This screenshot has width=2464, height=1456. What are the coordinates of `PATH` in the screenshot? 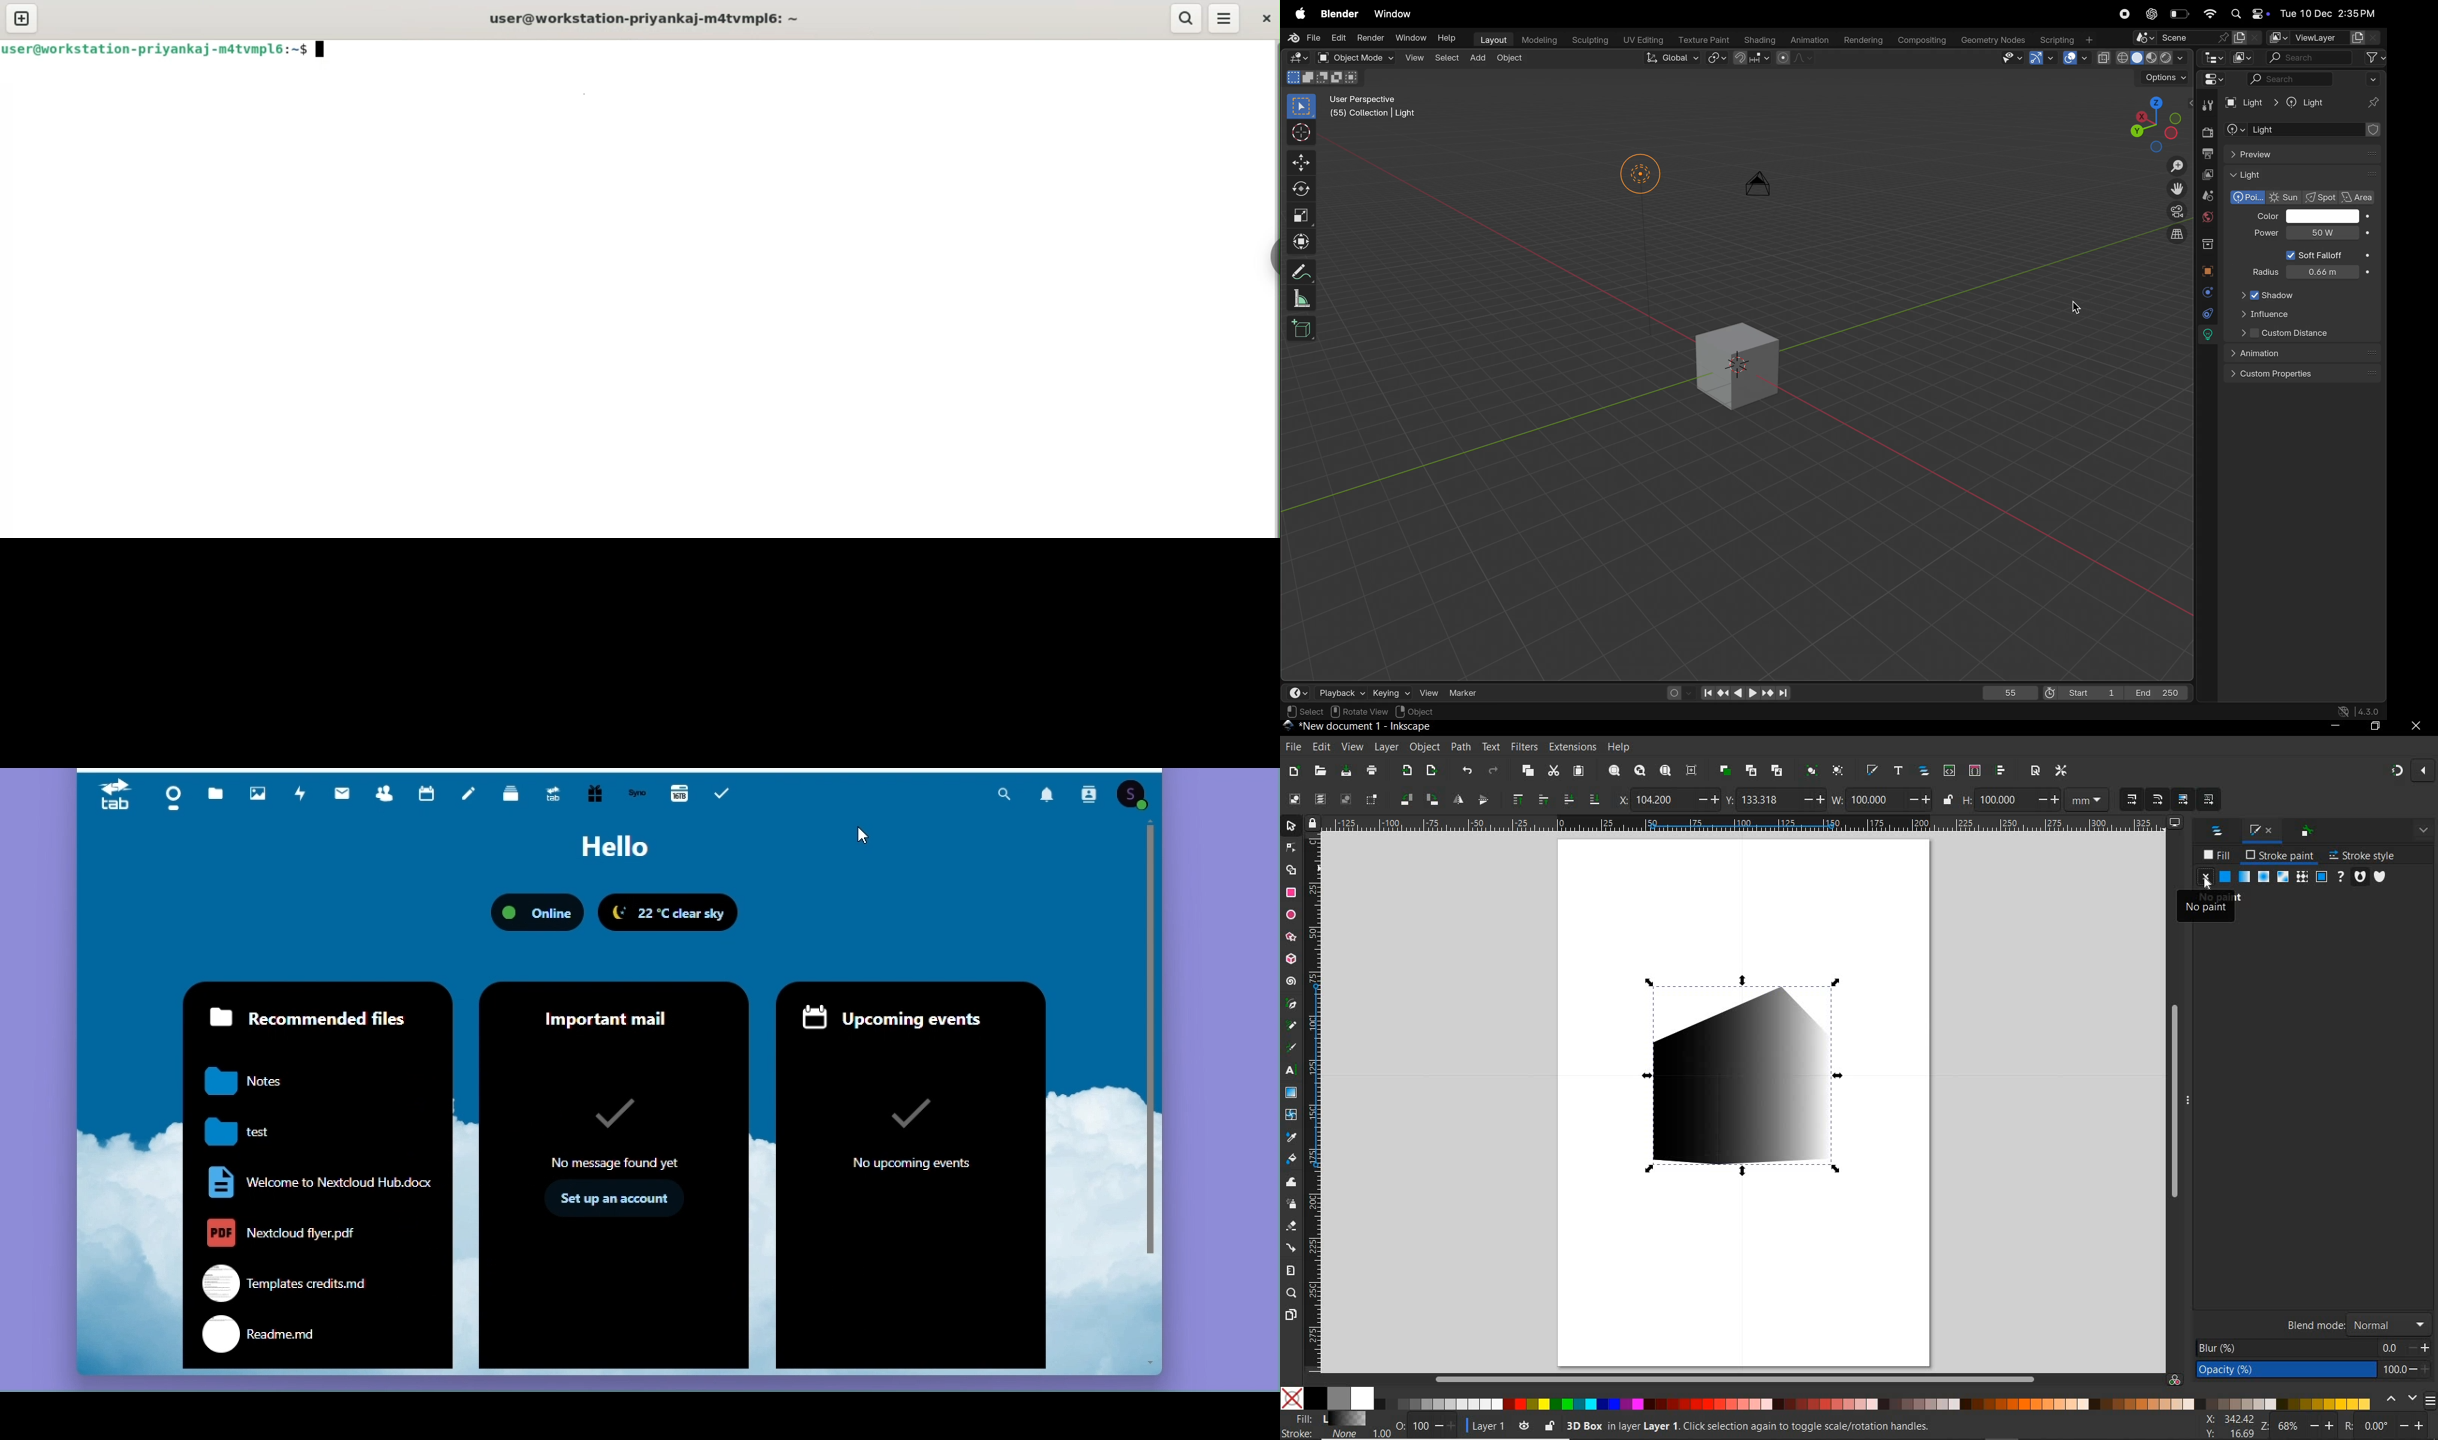 It's located at (1459, 748).